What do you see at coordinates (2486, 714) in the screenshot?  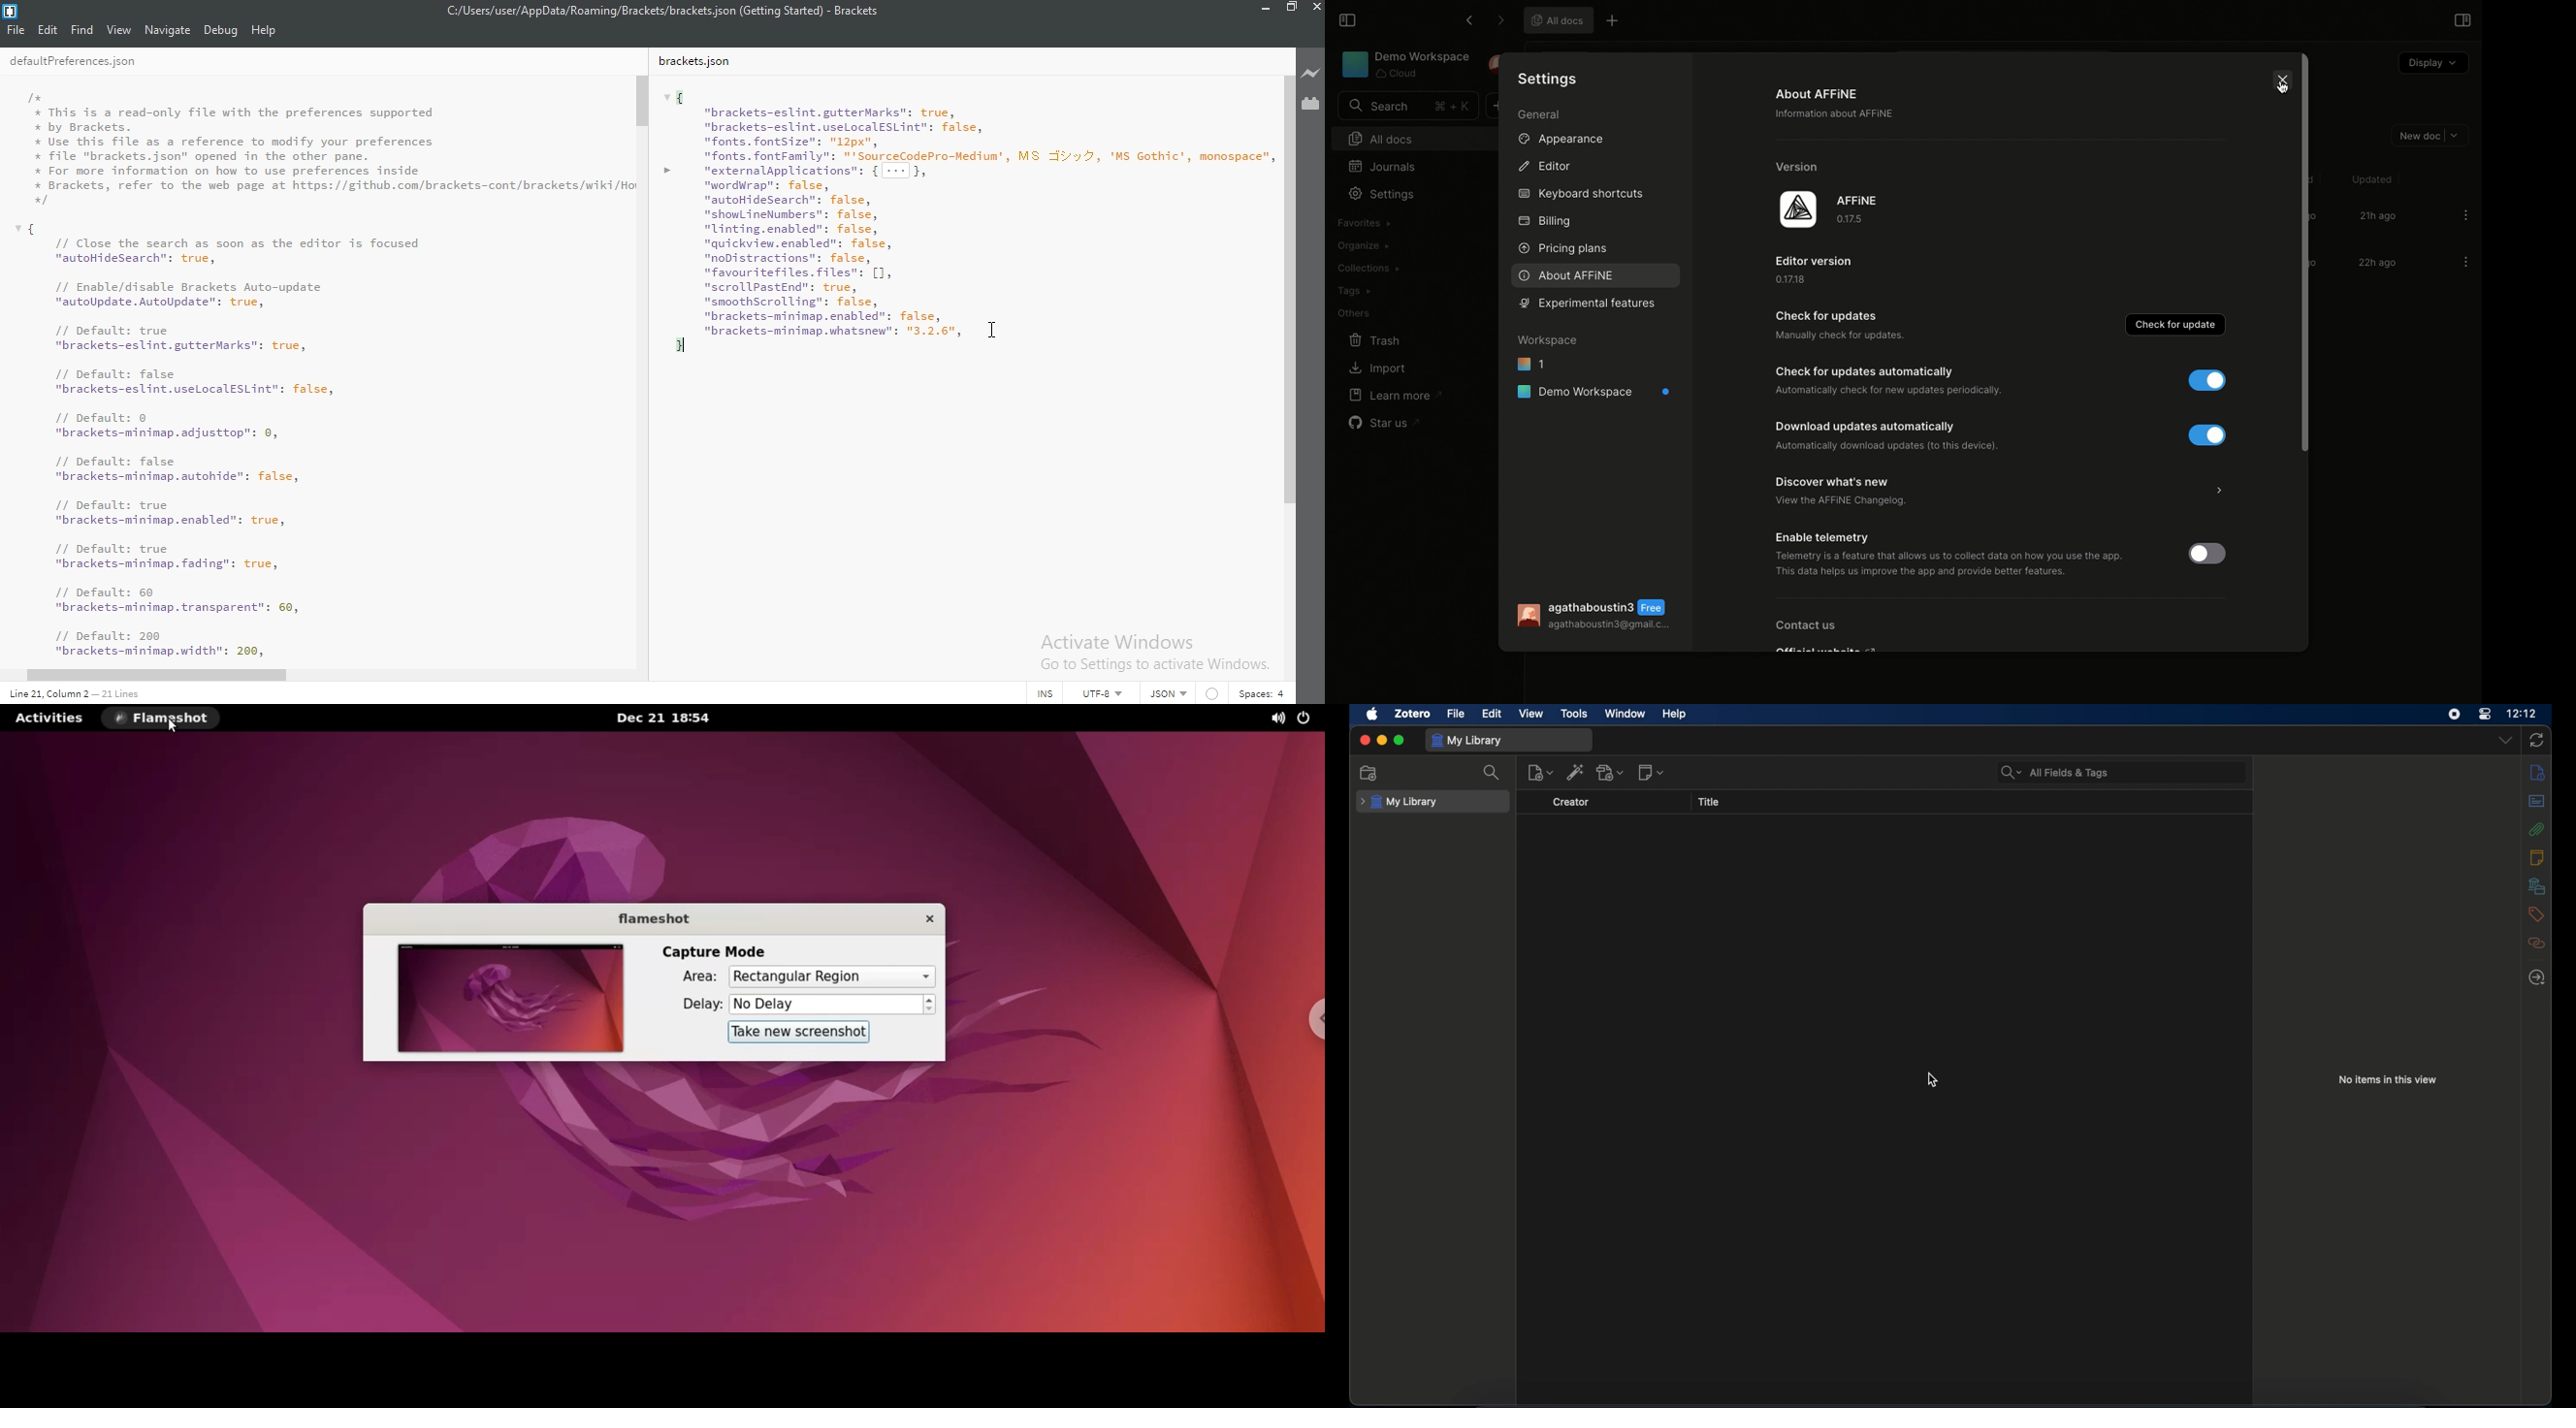 I see `control center` at bounding box center [2486, 714].